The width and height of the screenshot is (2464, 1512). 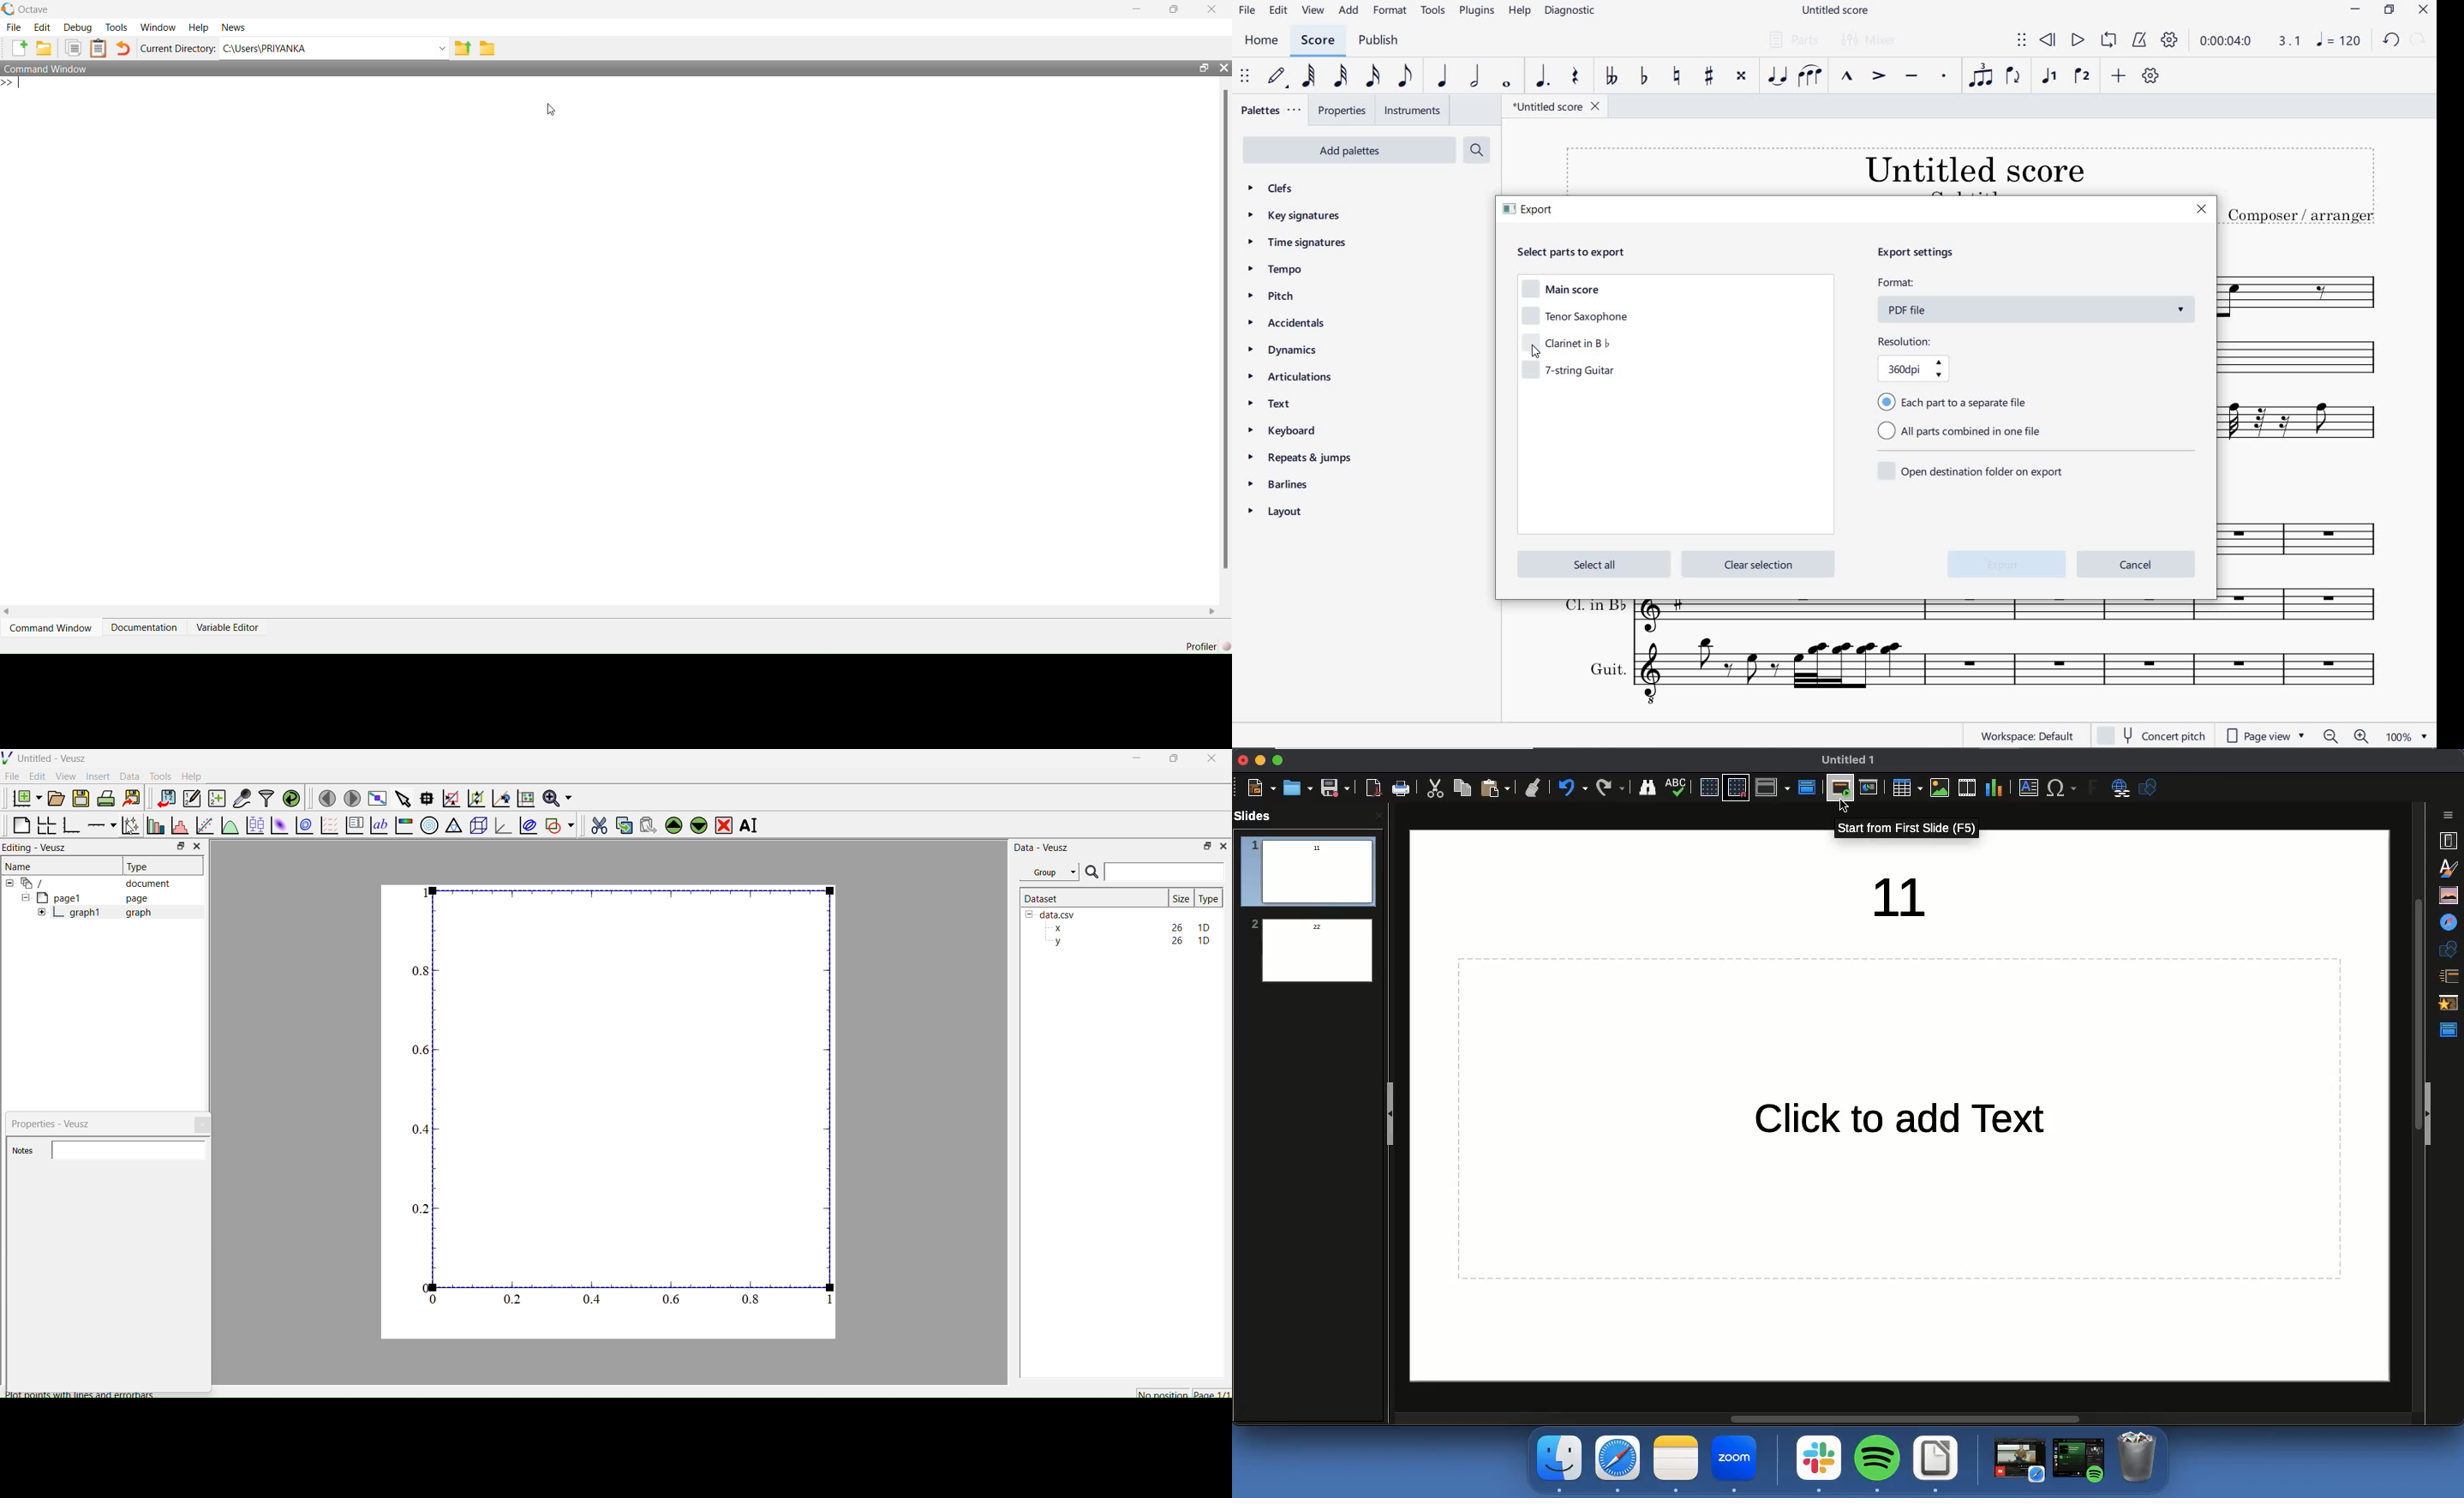 I want to click on Master view, so click(x=1806, y=788).